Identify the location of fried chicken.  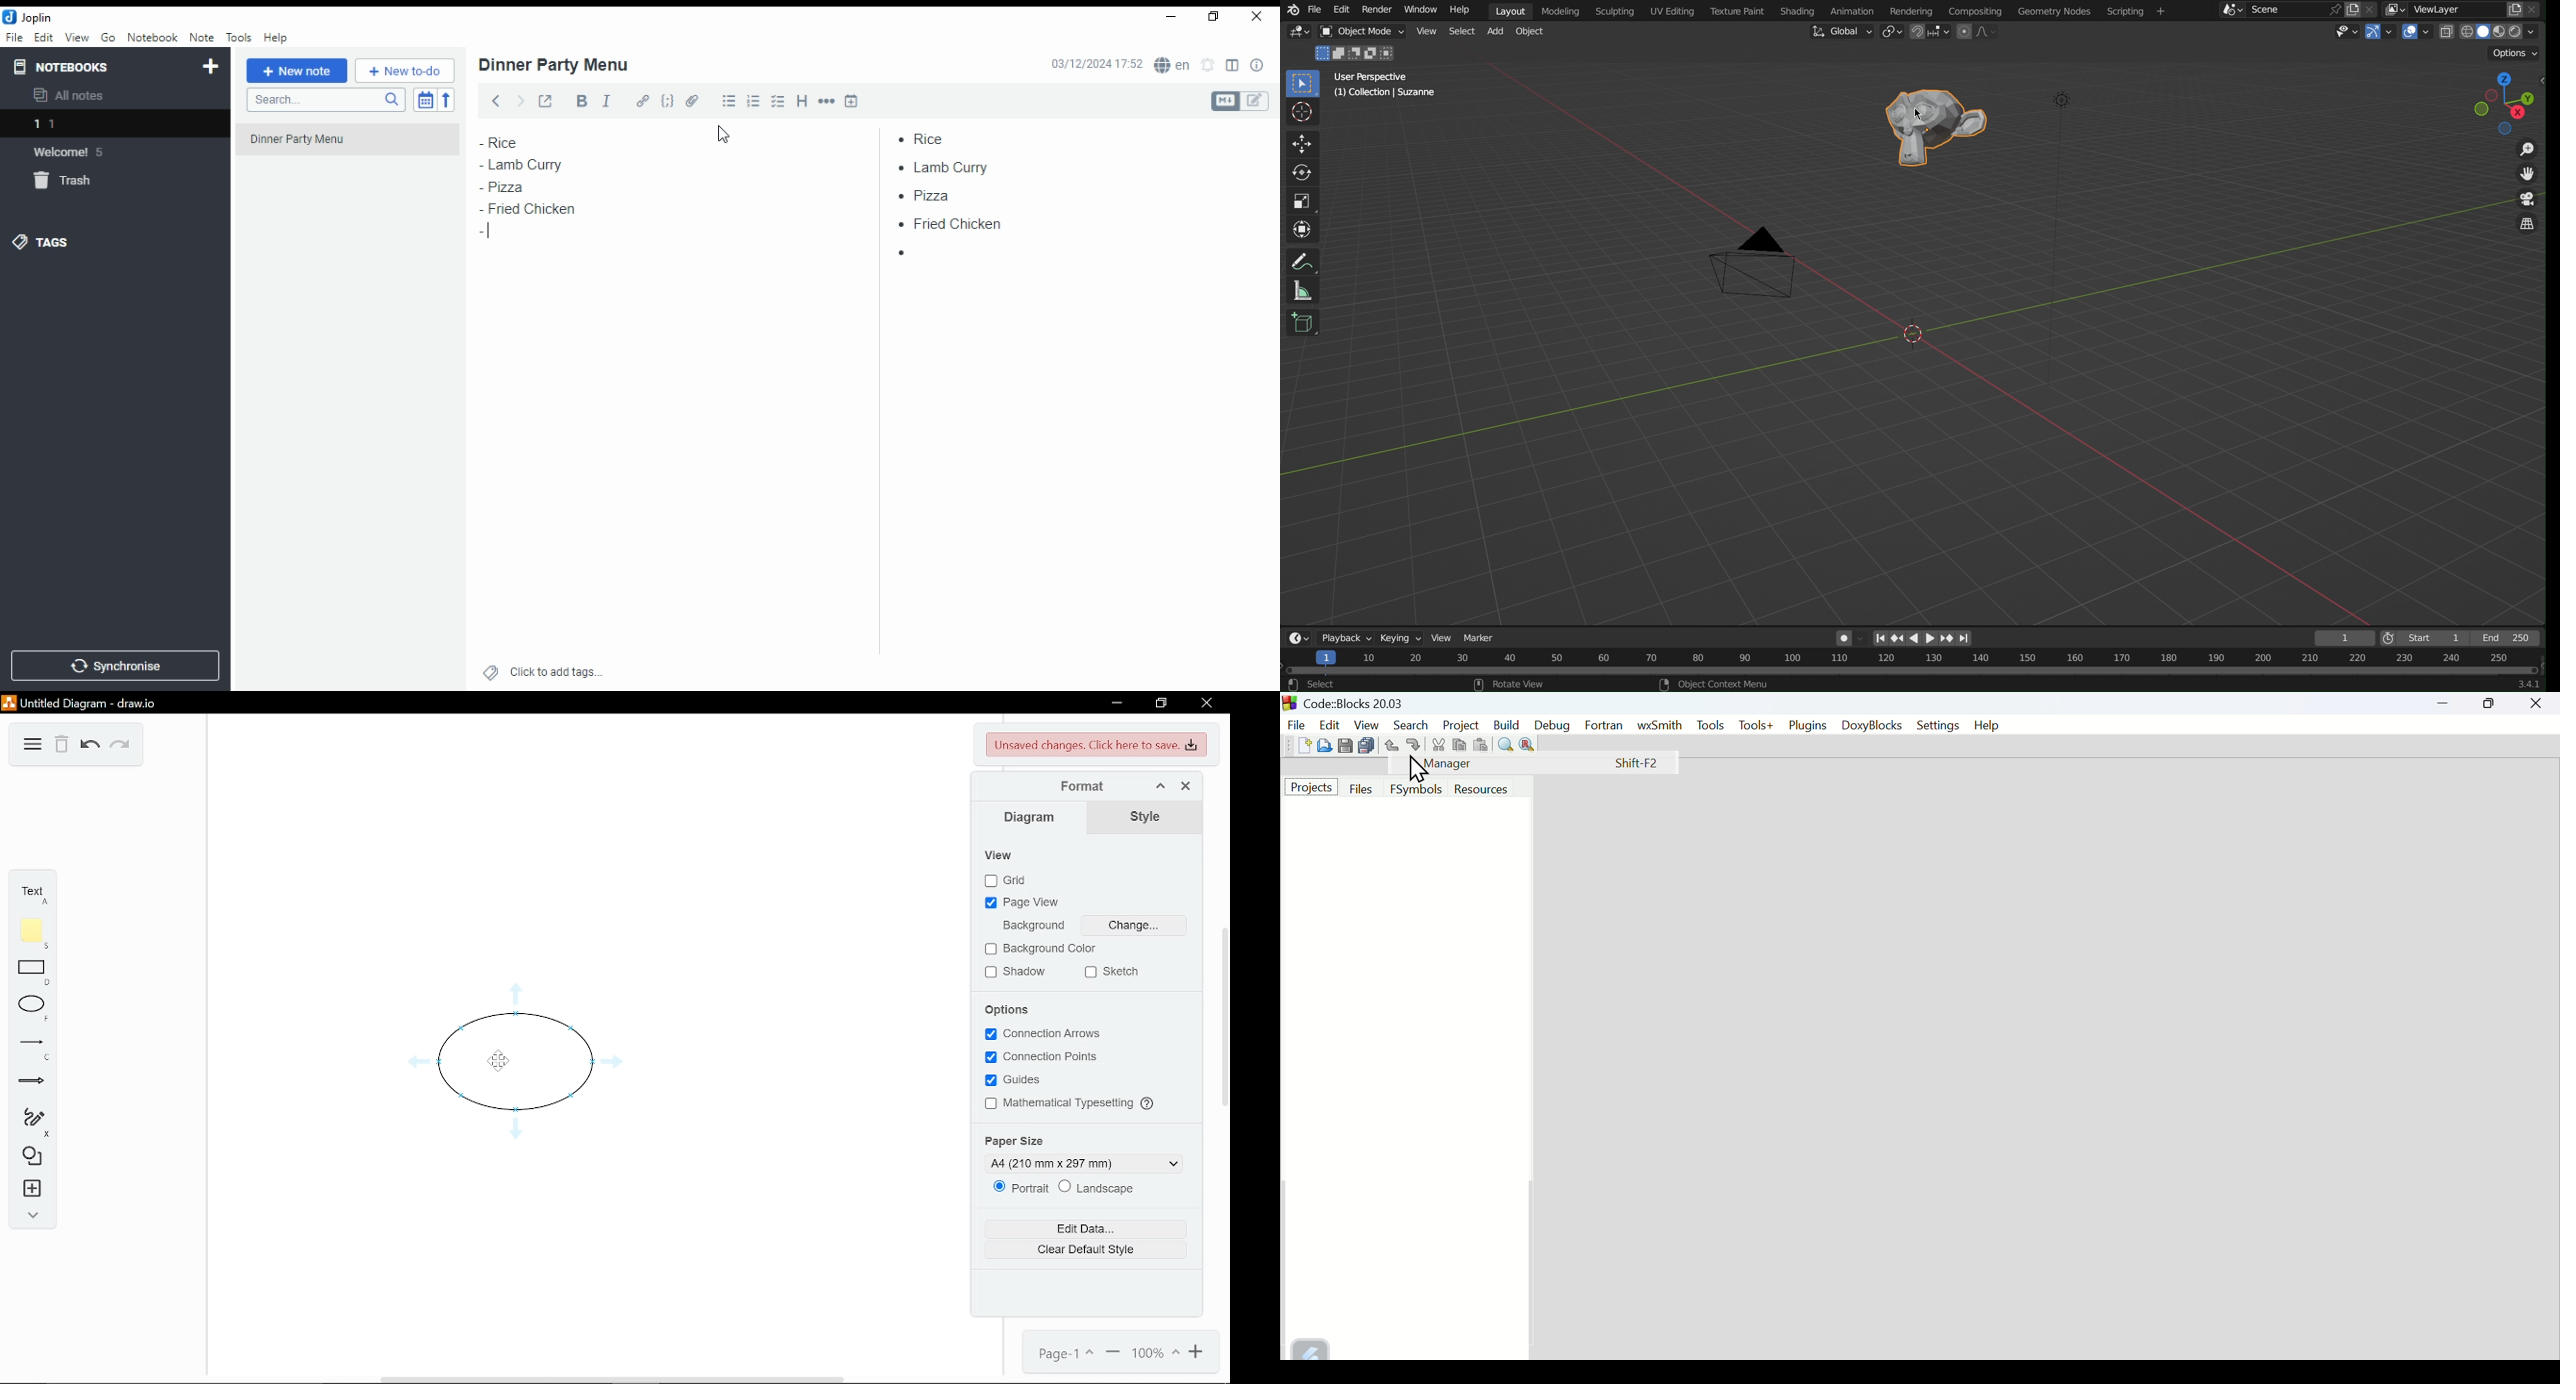
(960, 223).